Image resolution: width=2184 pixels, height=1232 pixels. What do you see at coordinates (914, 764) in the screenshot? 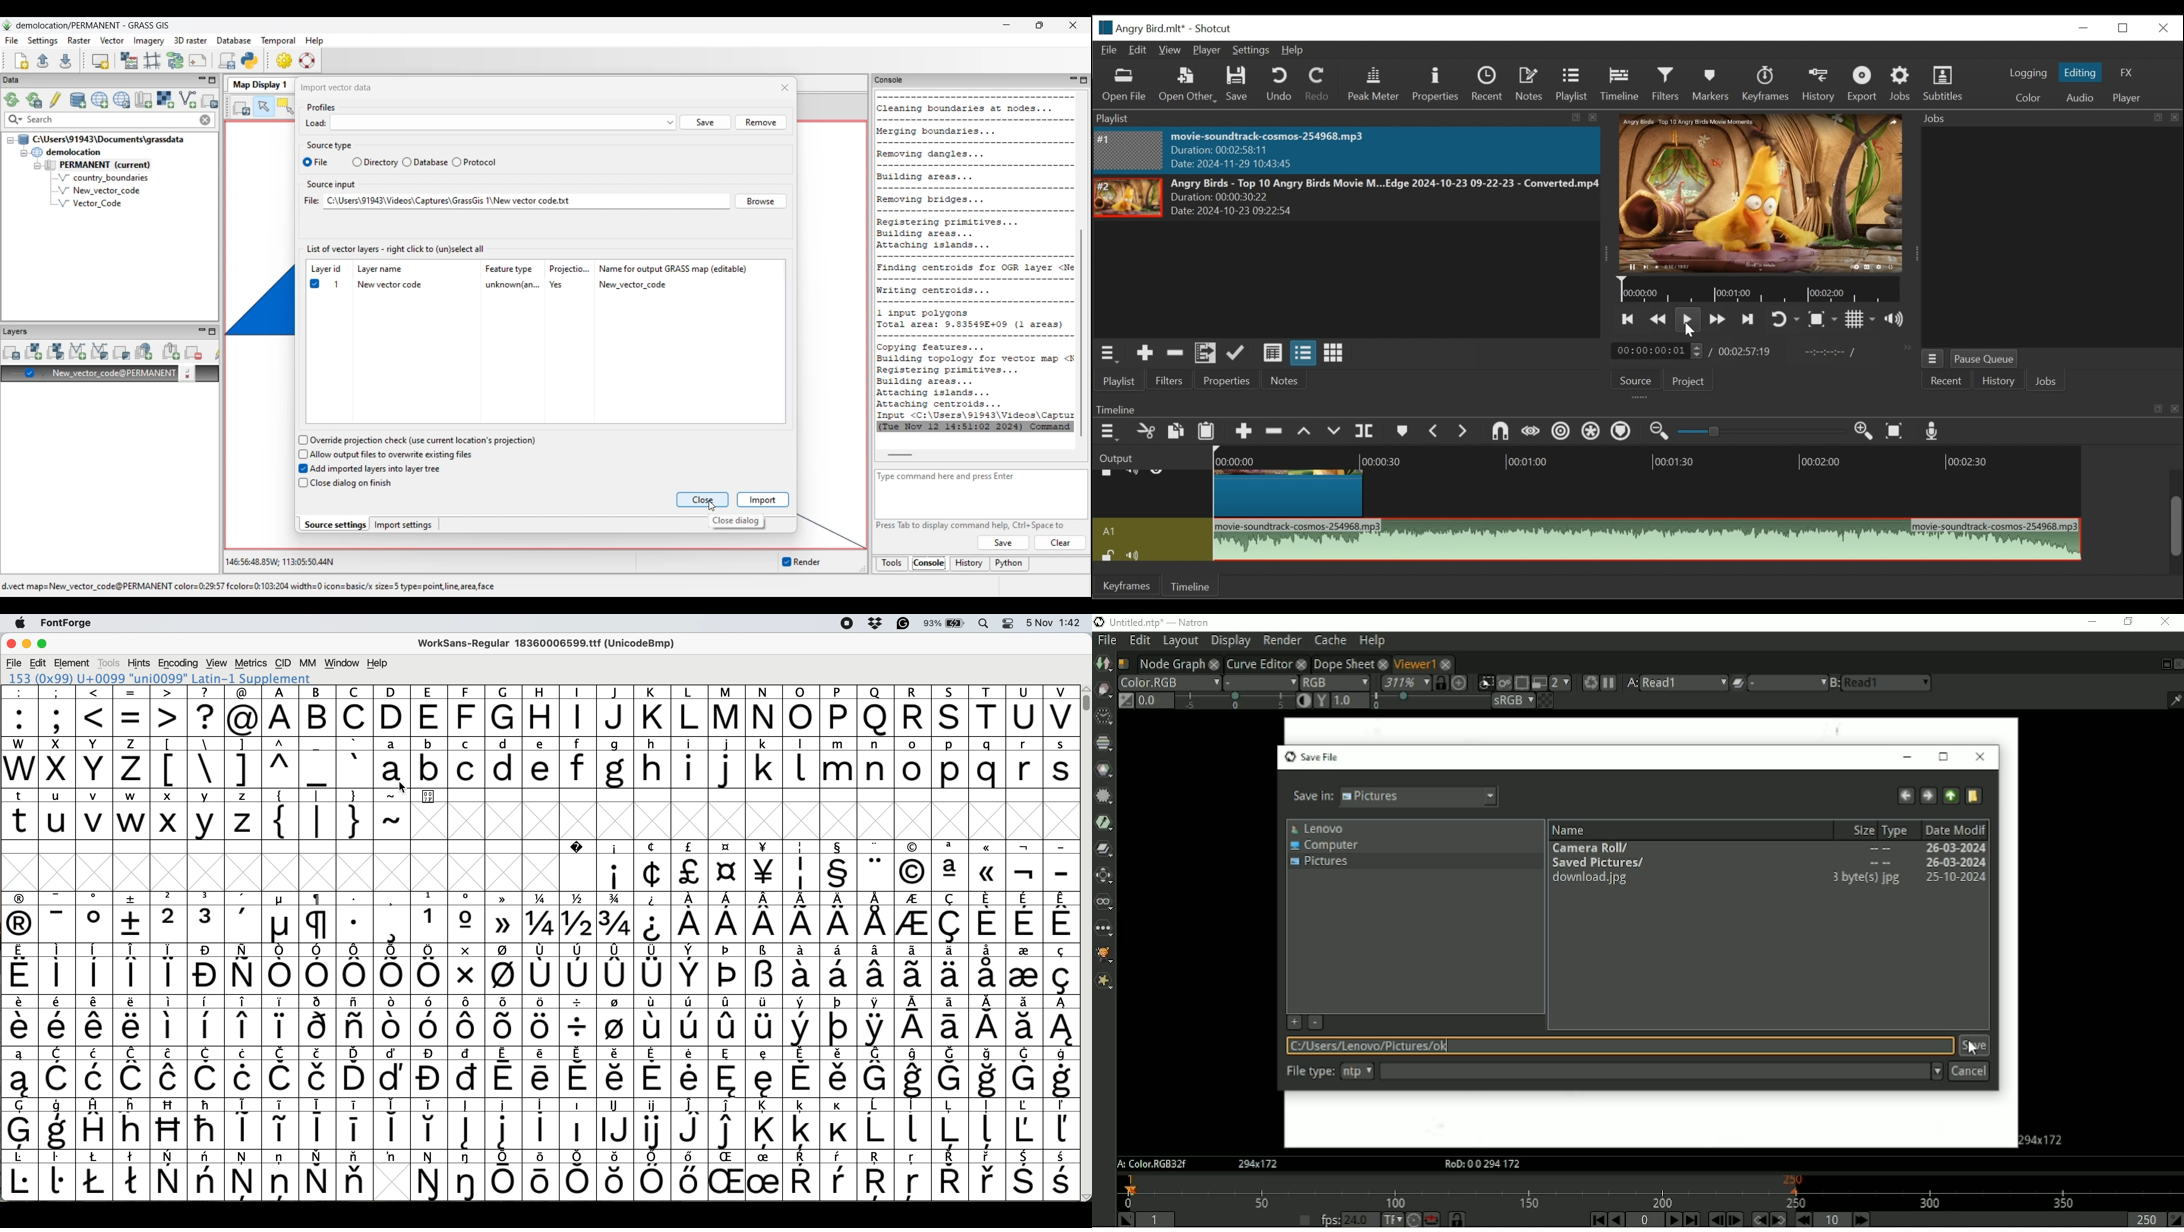
I see `o` at bounding box center [914, 764].